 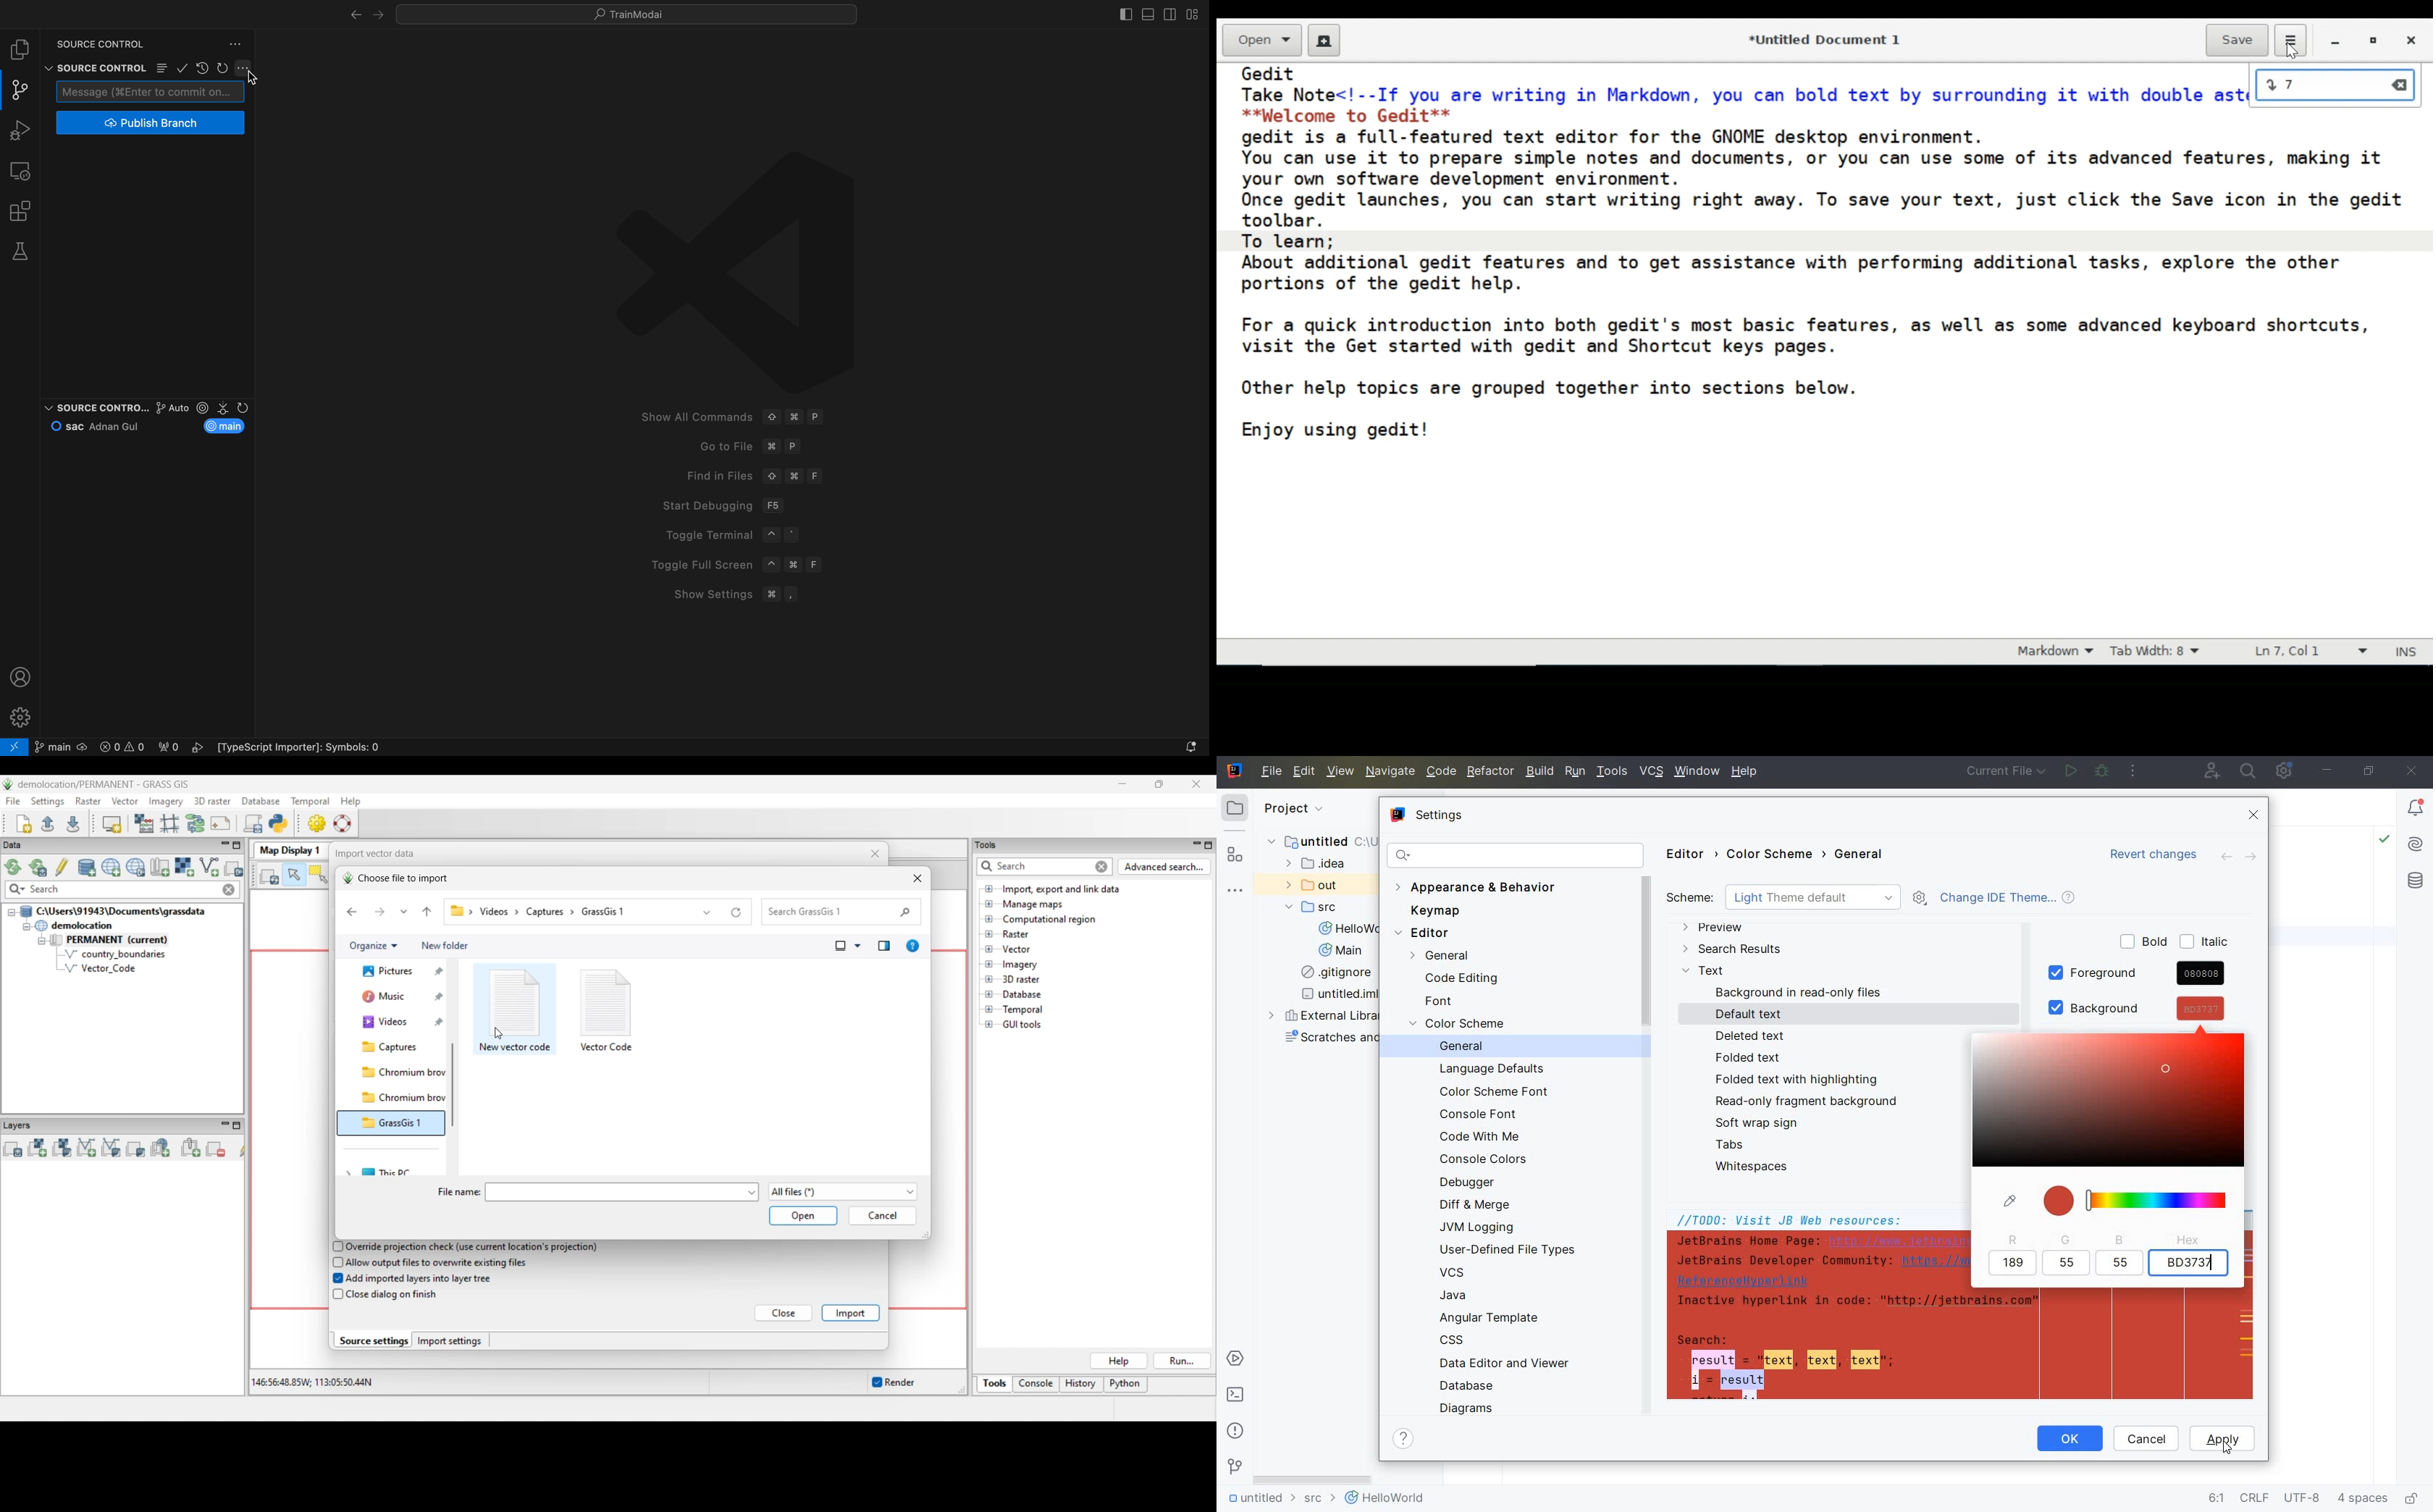 What do you see at coordinates (1732, 1144) in the screenshot?
I see `TABS` at bounding box center [1732, 1144].